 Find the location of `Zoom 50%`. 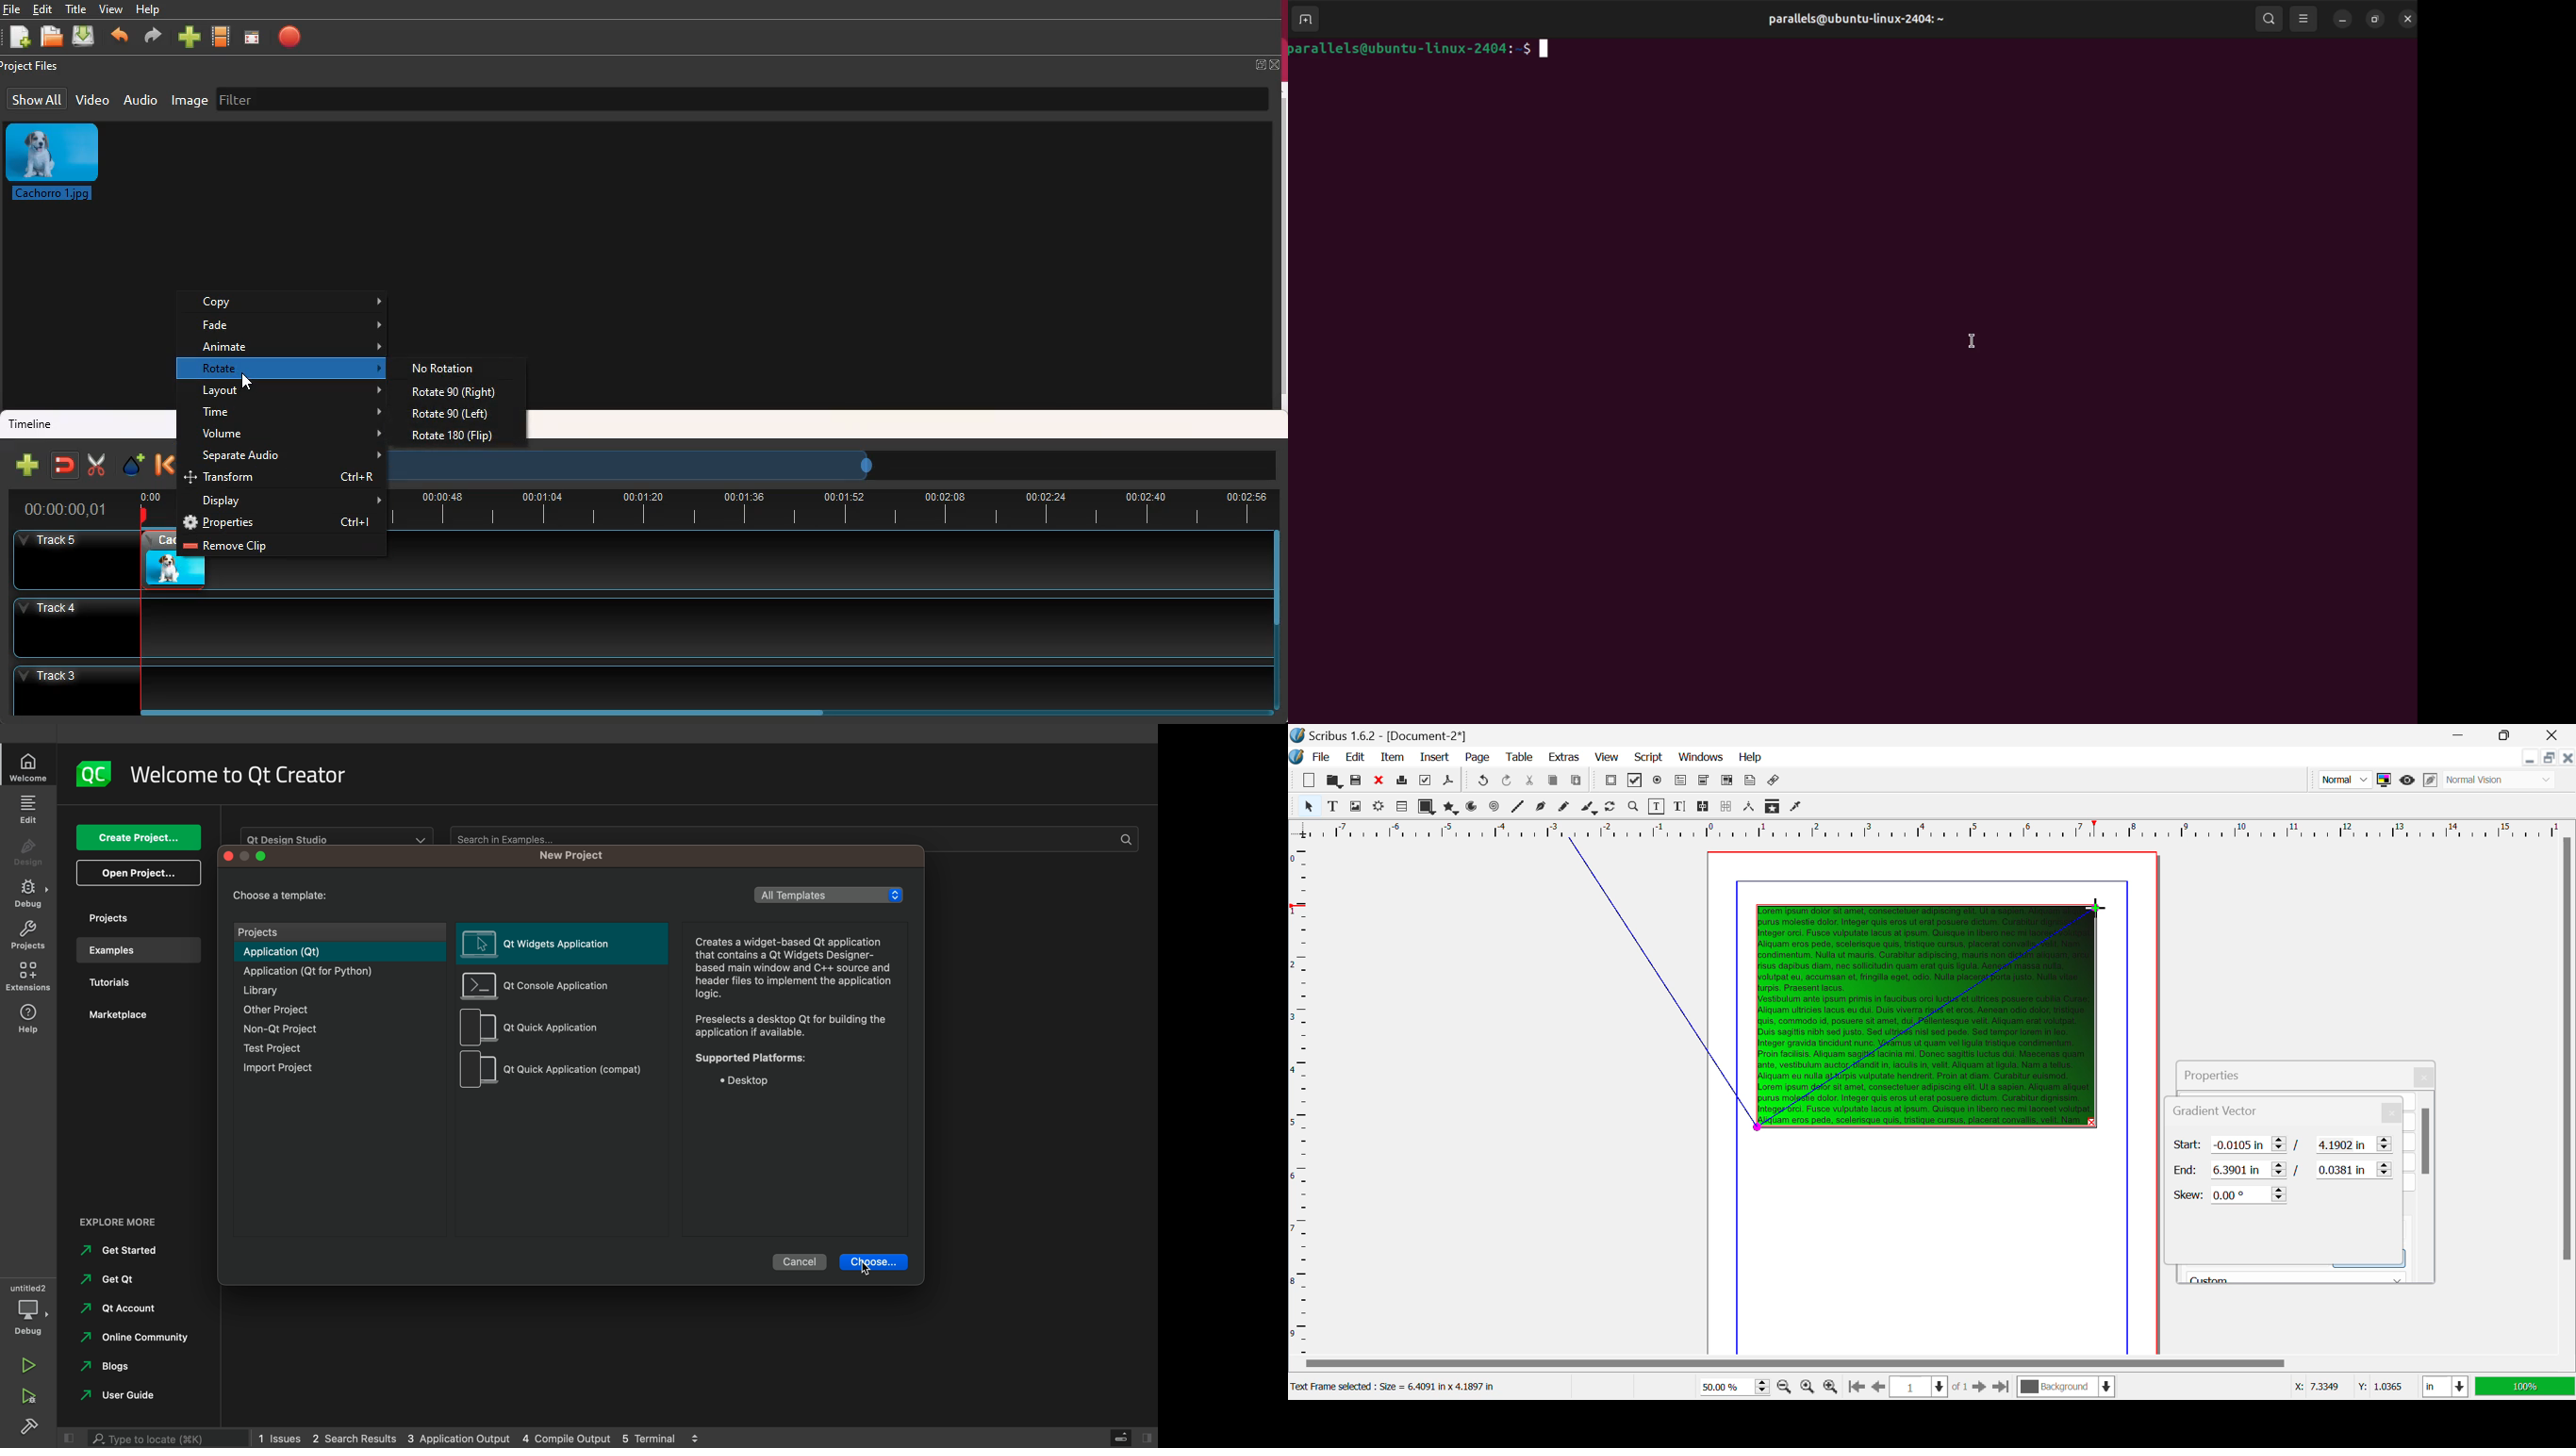

Zoom 50% is located at coordinates (1729, 1387).